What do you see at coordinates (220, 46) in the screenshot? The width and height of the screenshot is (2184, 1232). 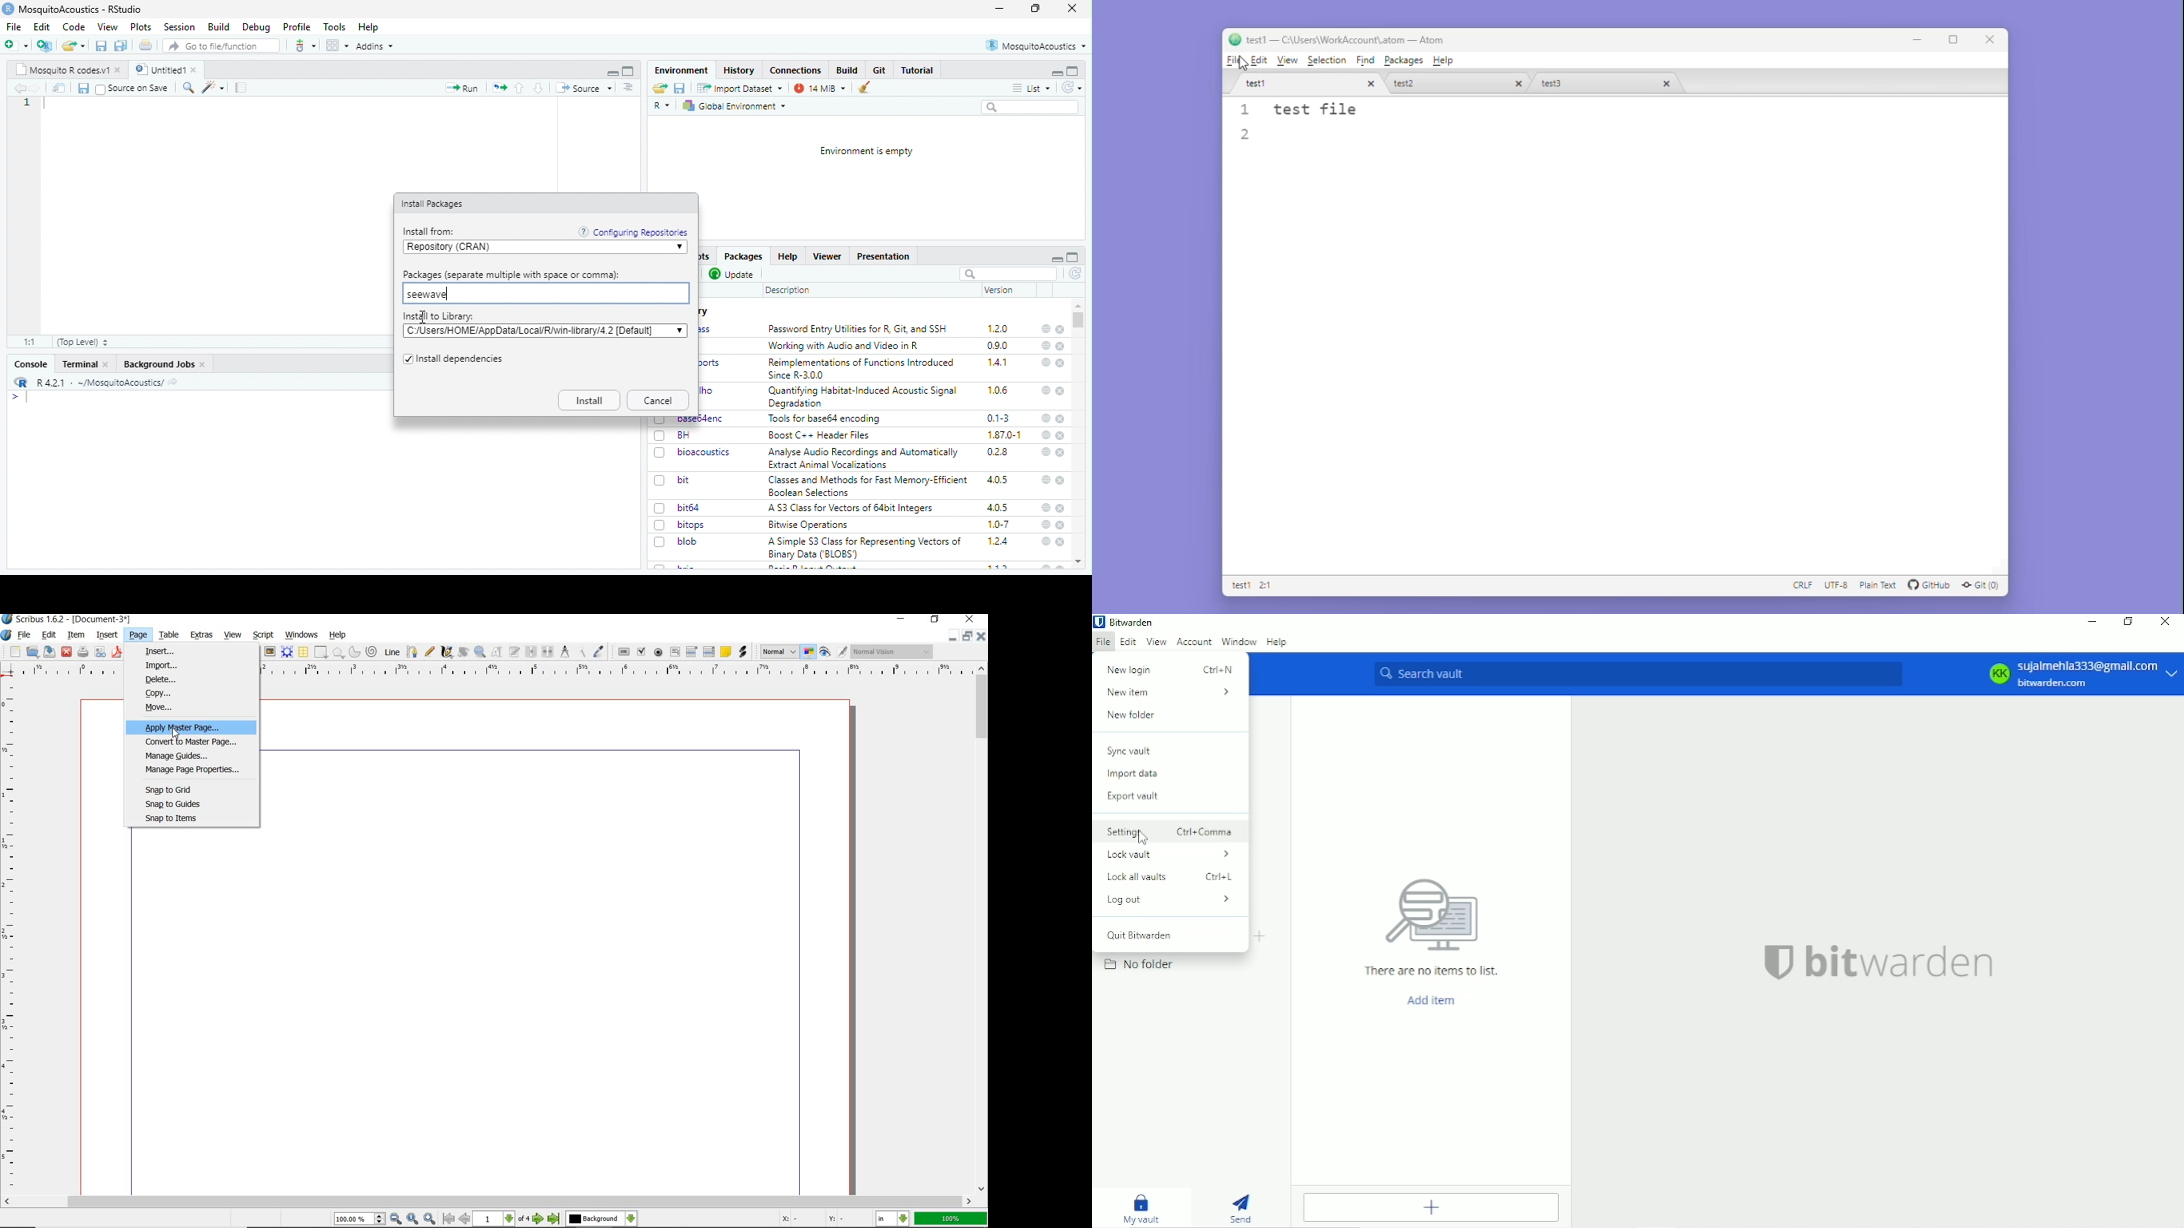 I see `Go to file/function` at bounding box center [220, 46].